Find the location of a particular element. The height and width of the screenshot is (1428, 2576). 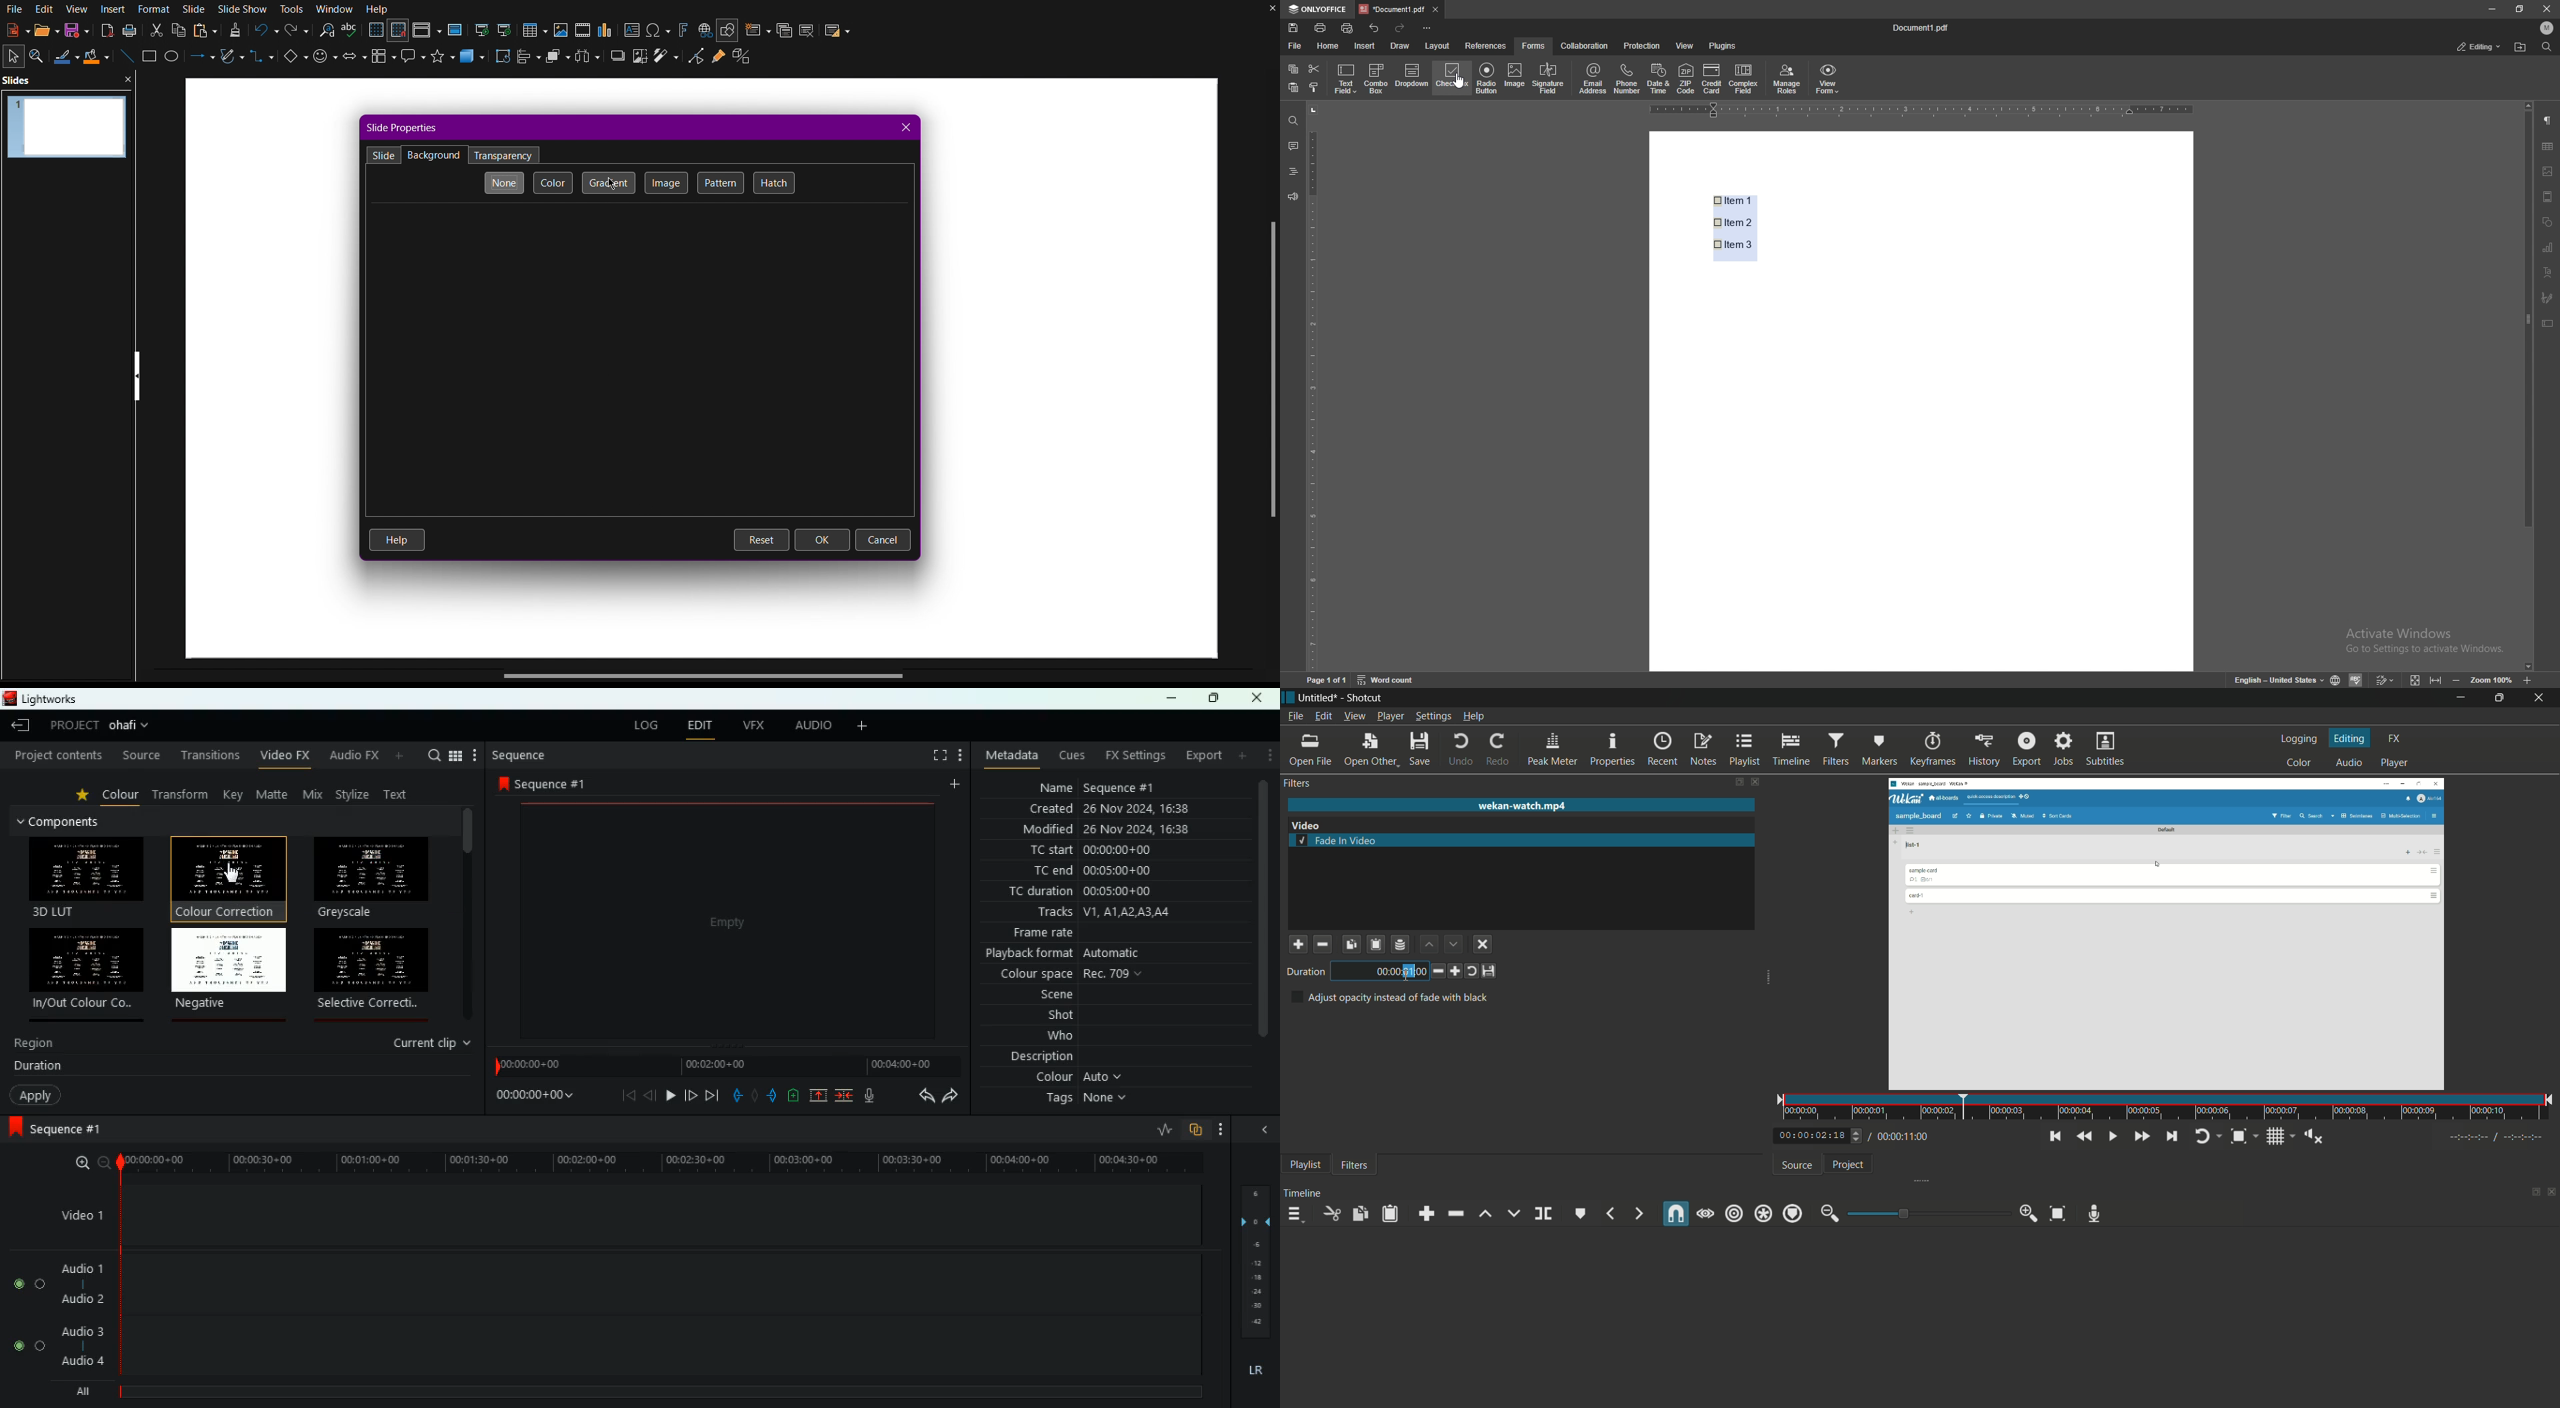

total time is located at coordinates (1906, 1137).